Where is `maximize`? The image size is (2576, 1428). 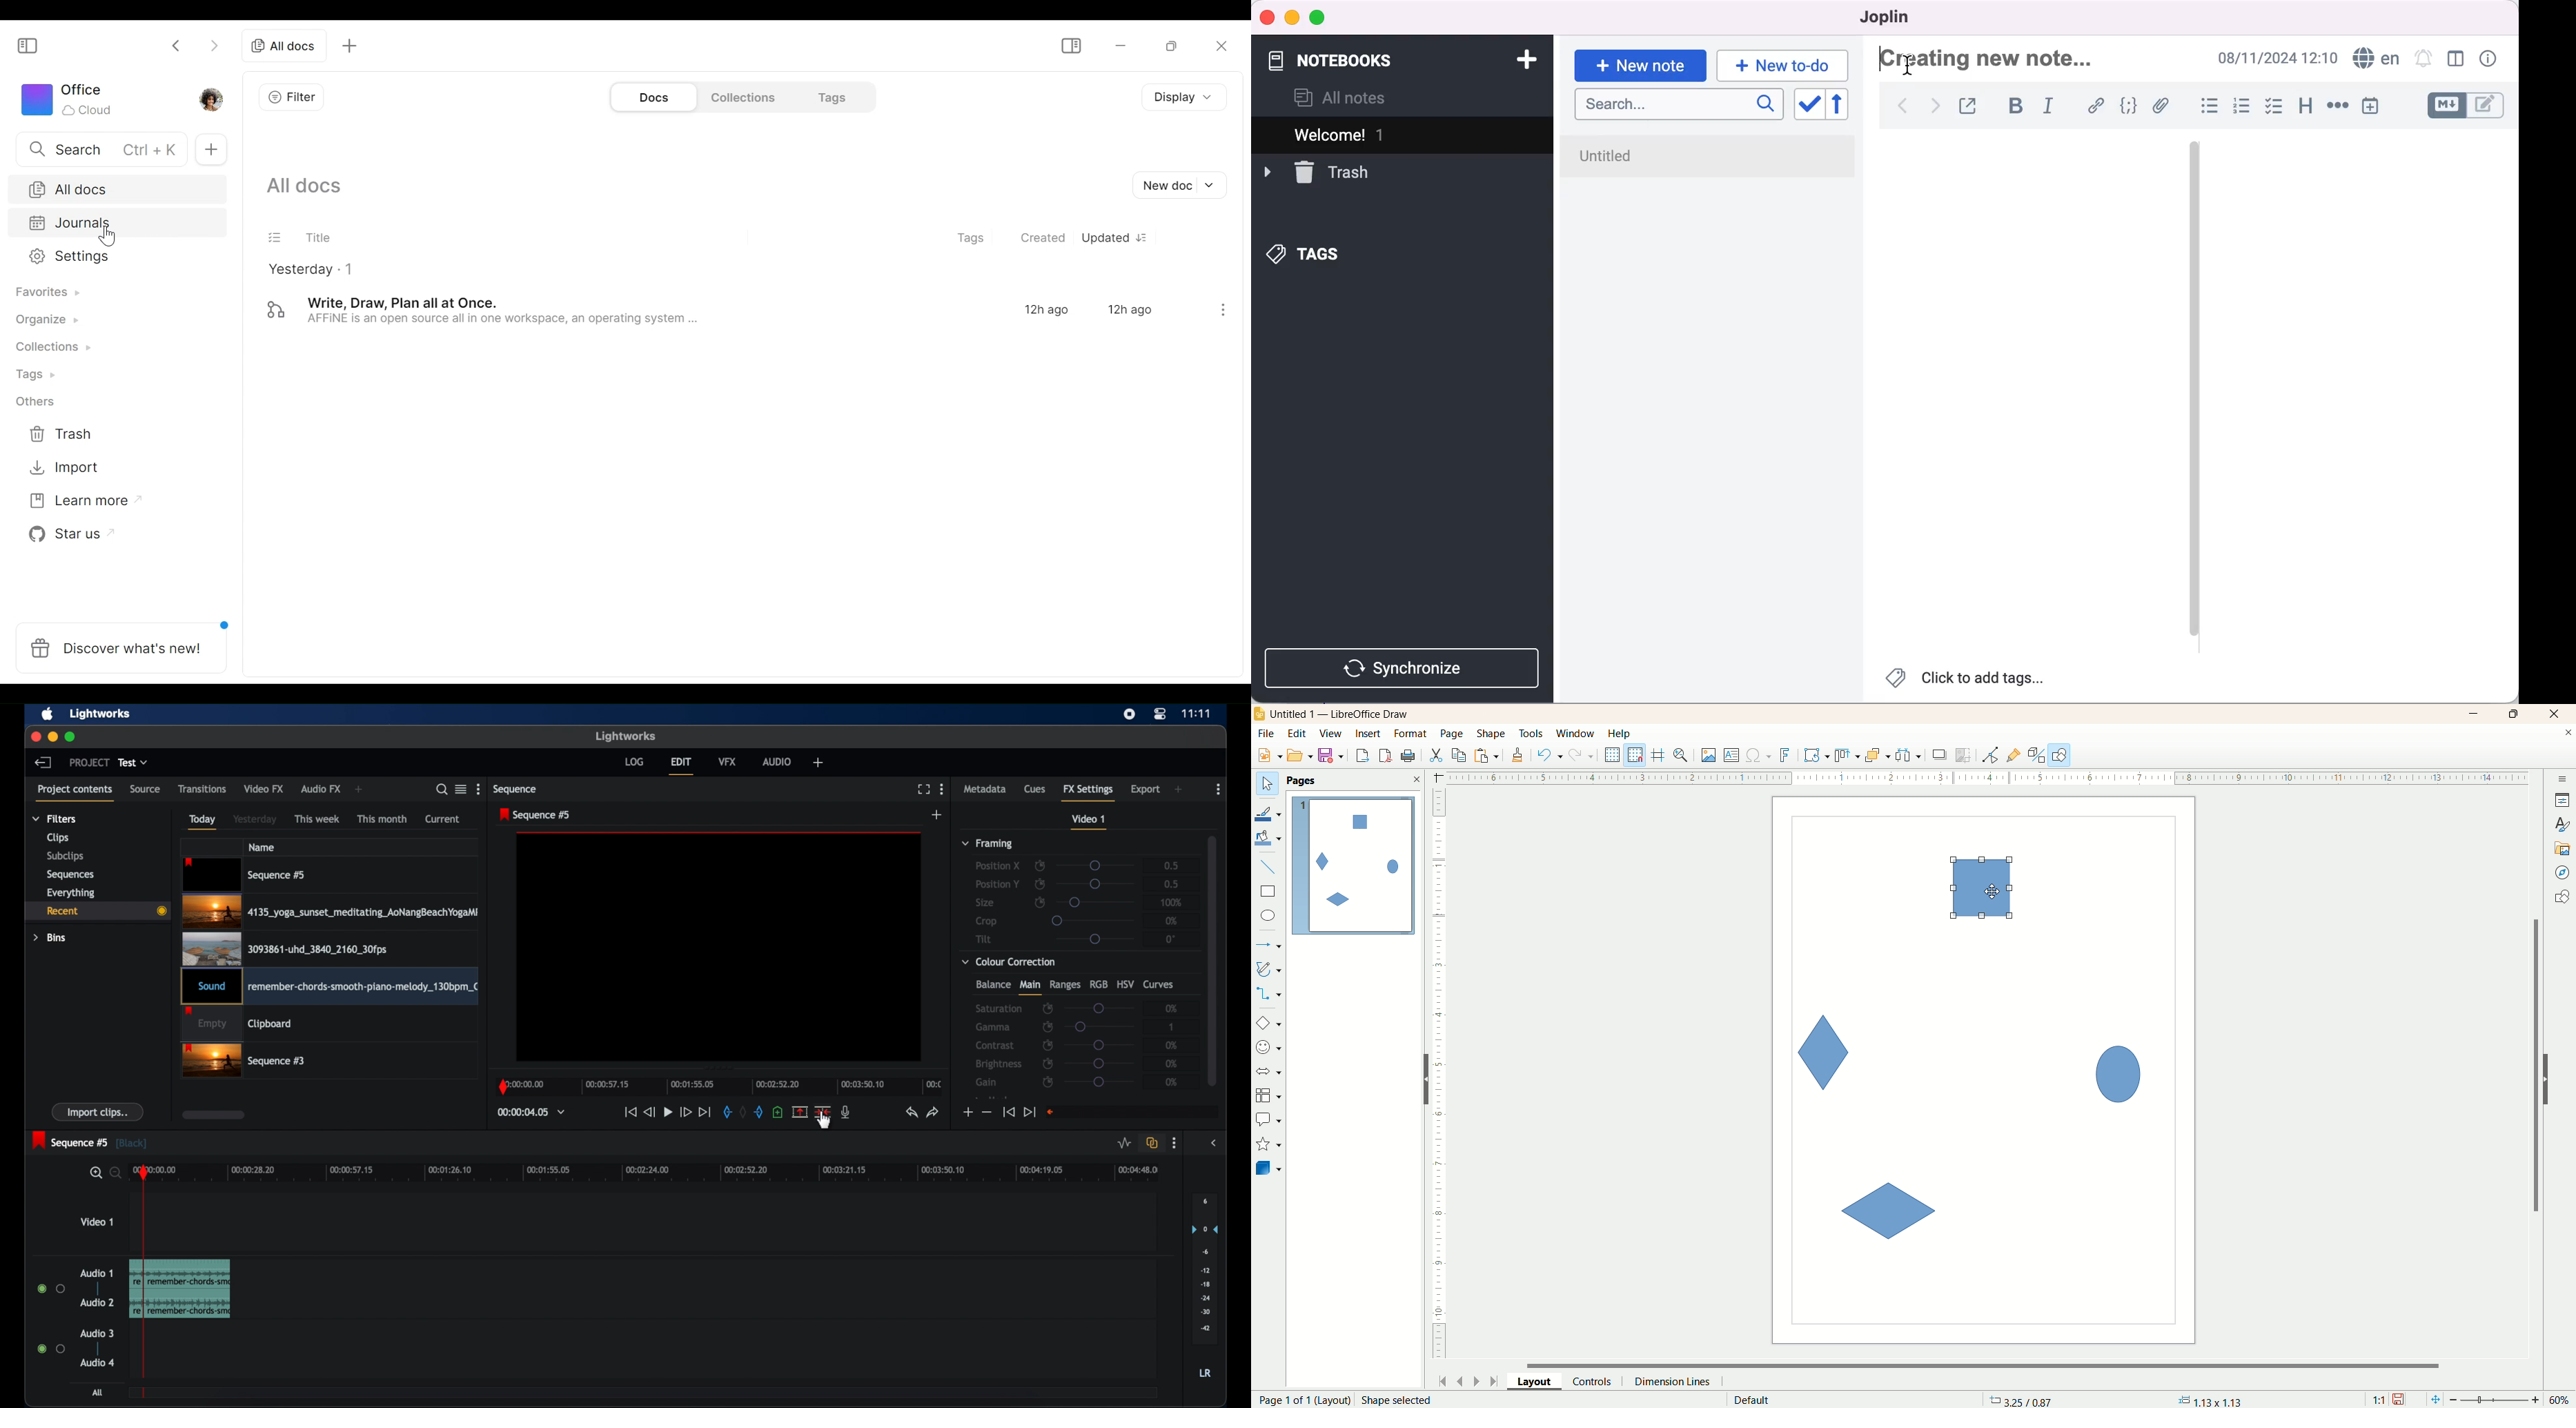 maximize is located at coordinates (2515, 714).